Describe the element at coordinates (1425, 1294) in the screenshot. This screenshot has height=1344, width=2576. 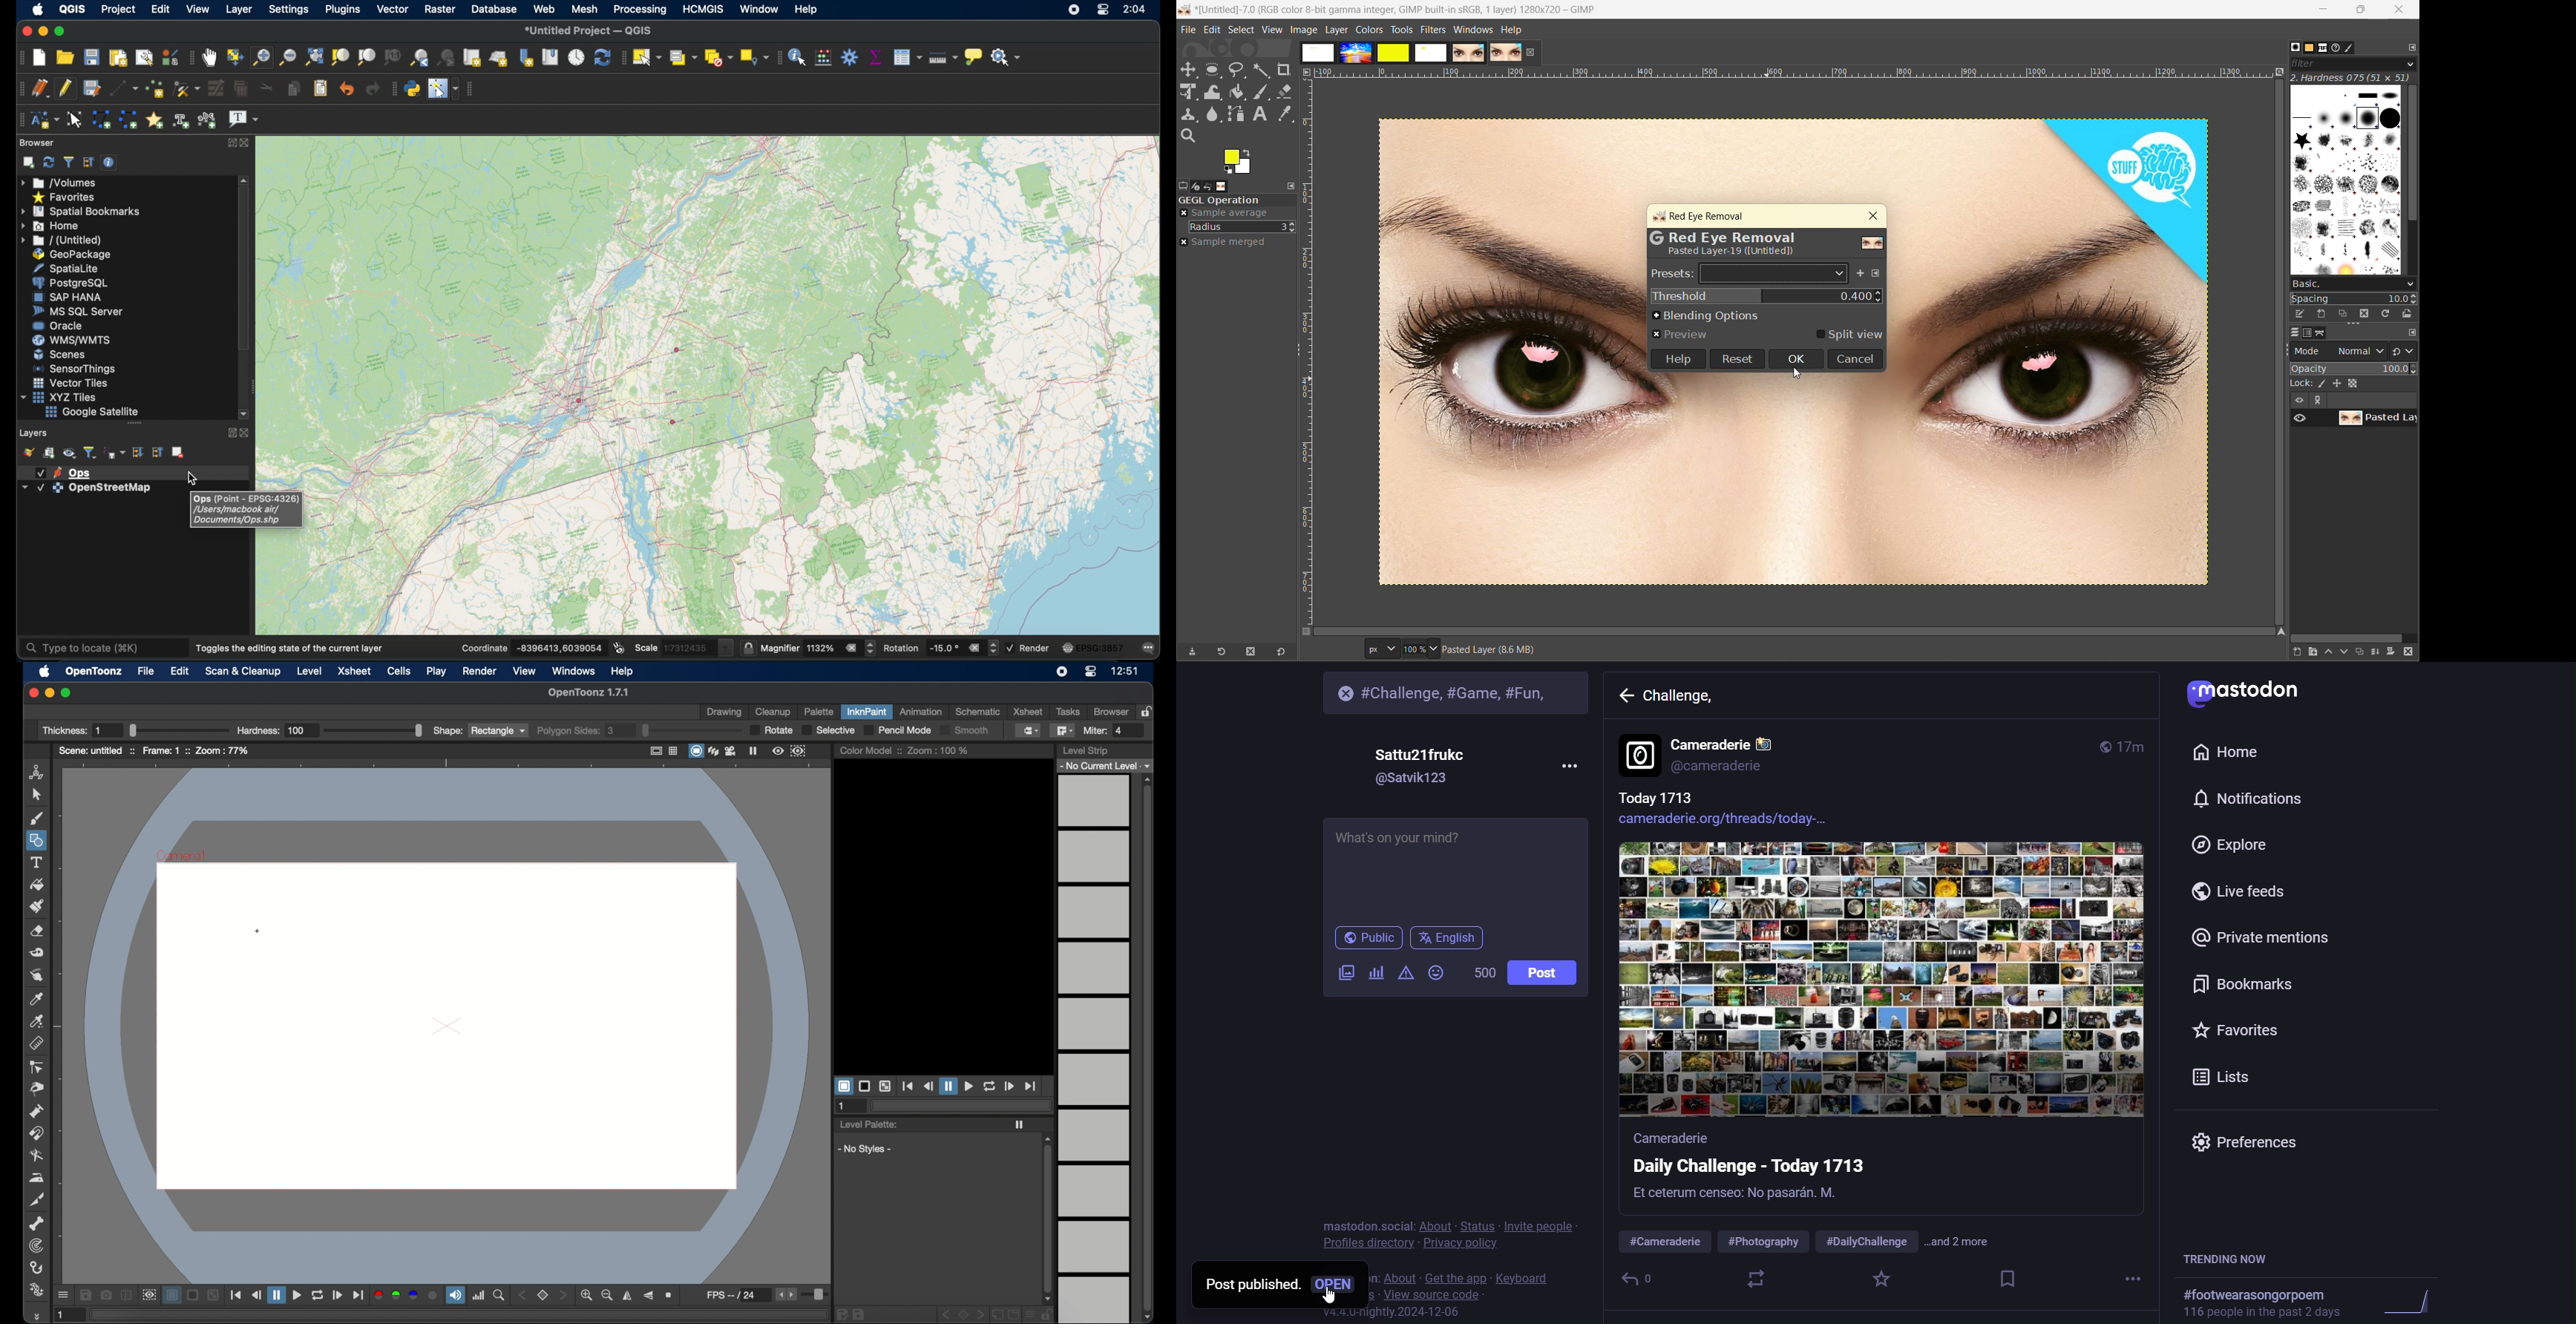
I see `view source code` at that location.